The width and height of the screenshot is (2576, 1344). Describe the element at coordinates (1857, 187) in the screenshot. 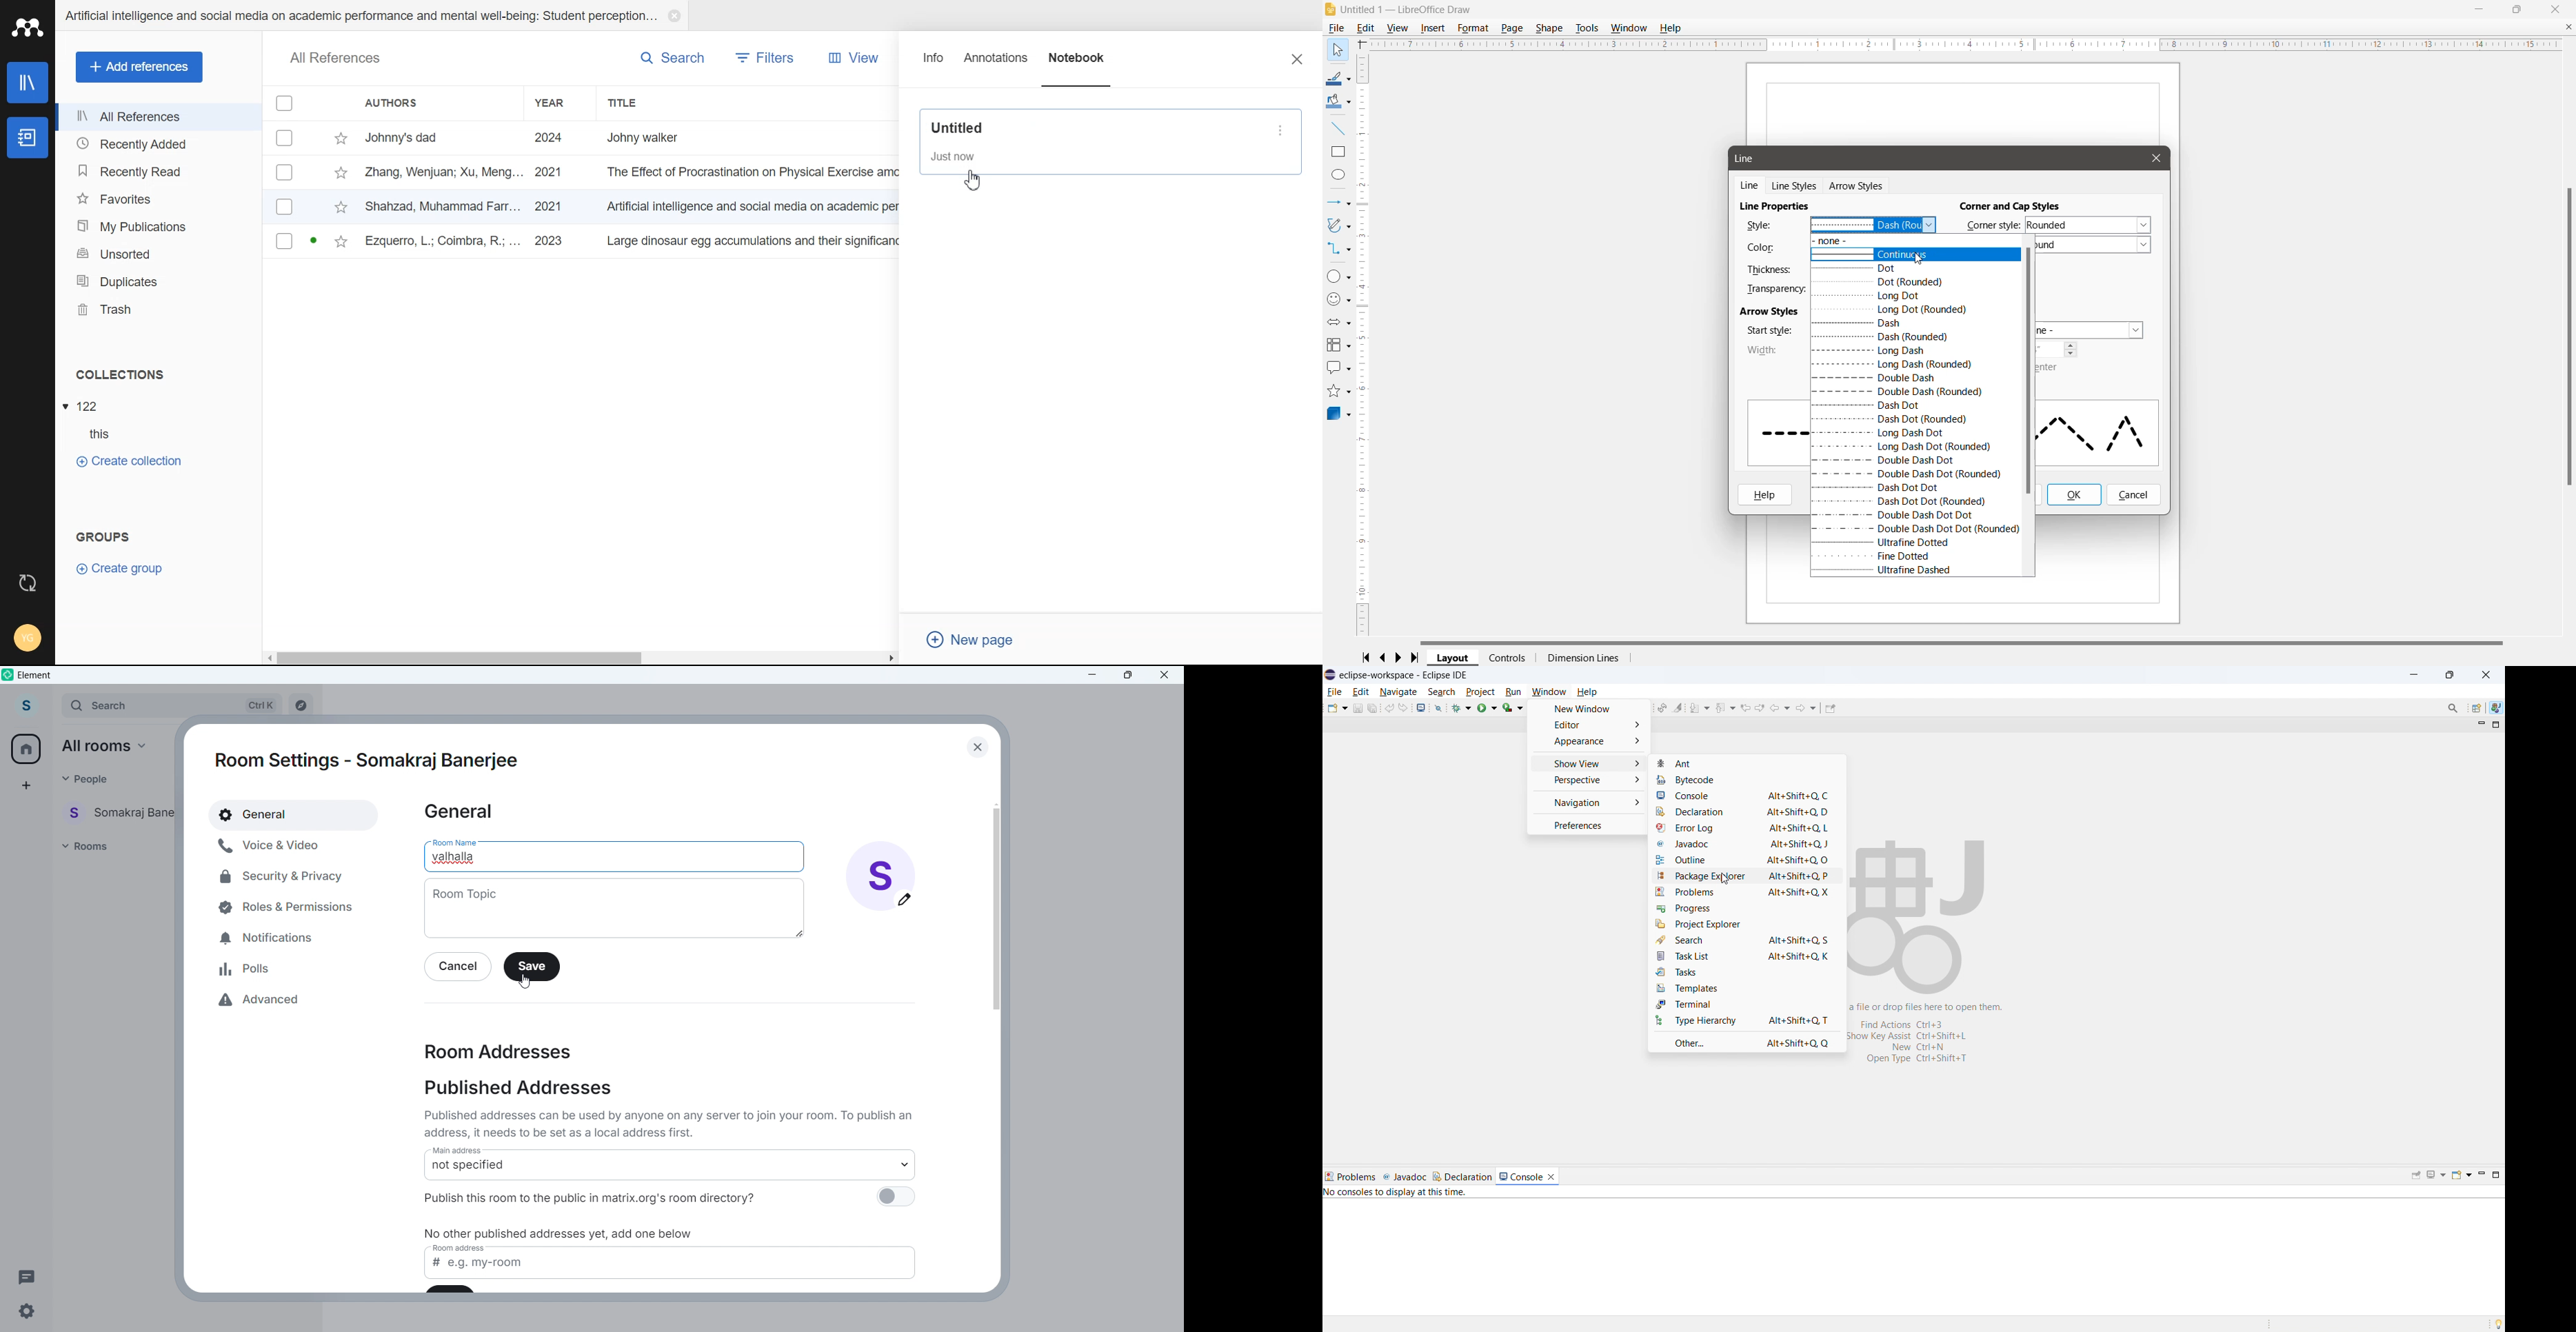

I see `Arrow Styles` at that location.